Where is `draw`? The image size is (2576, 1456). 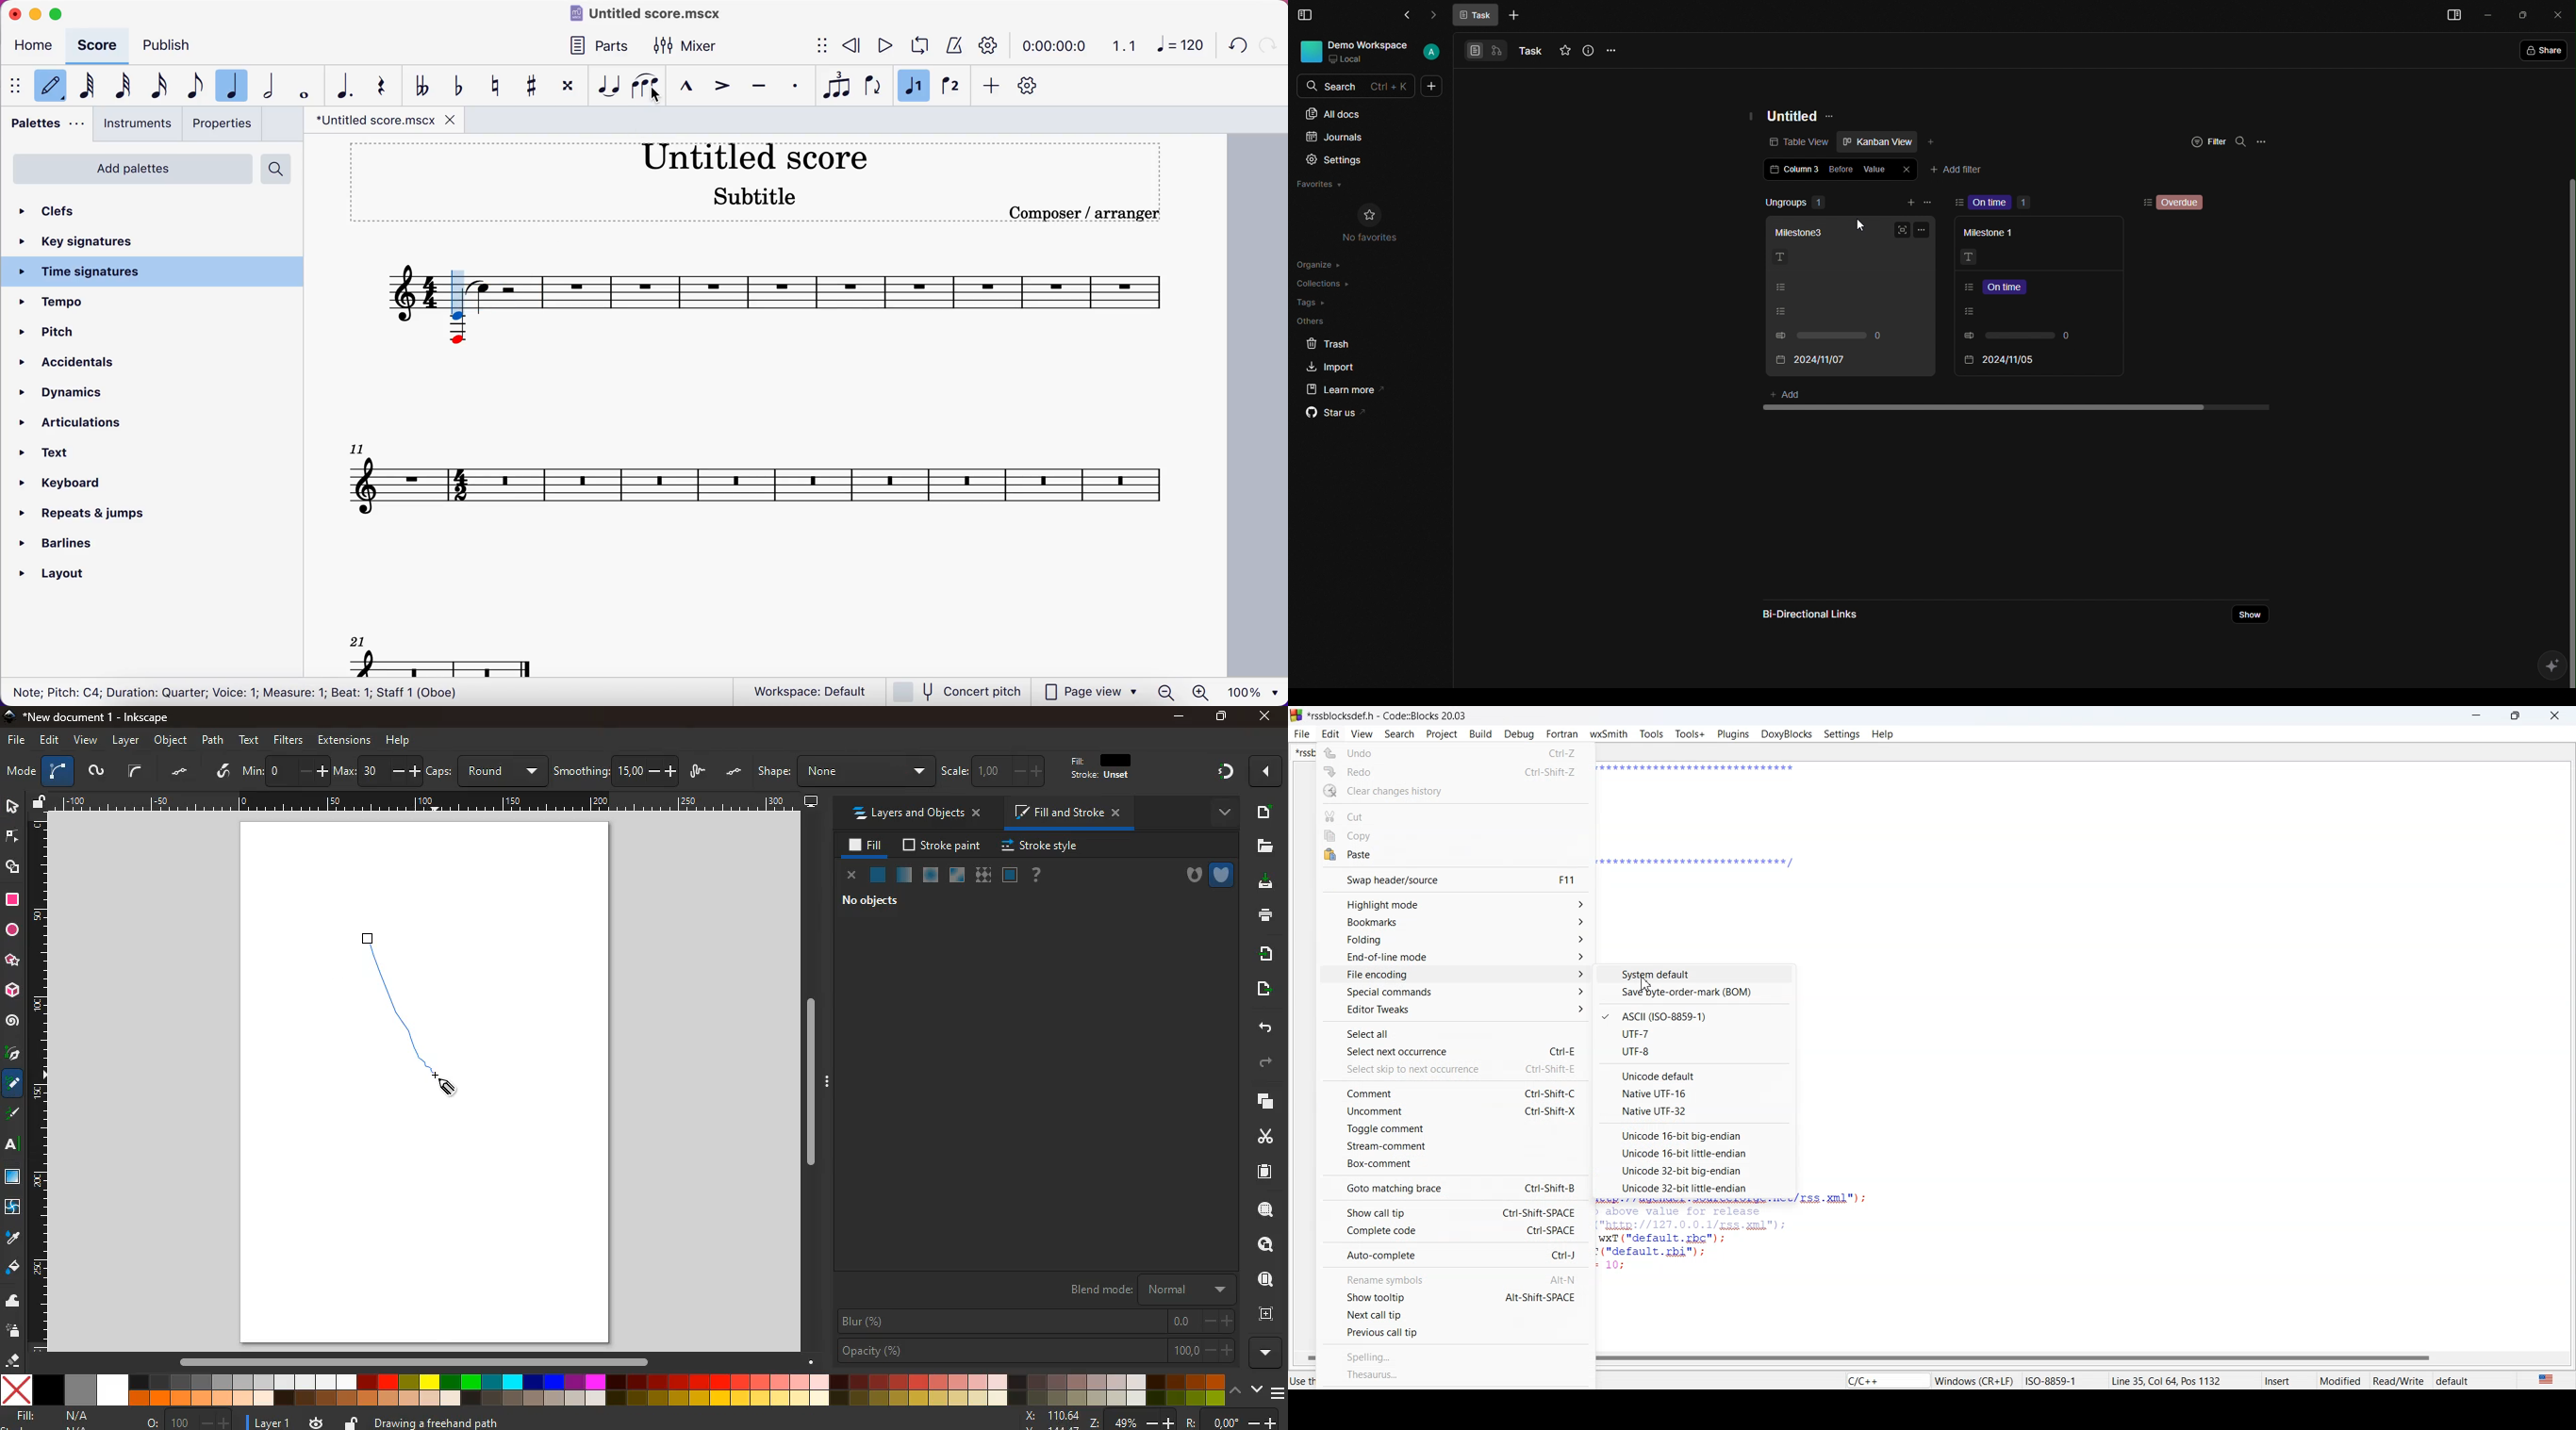 draw is located at coordinates (14, 1117).